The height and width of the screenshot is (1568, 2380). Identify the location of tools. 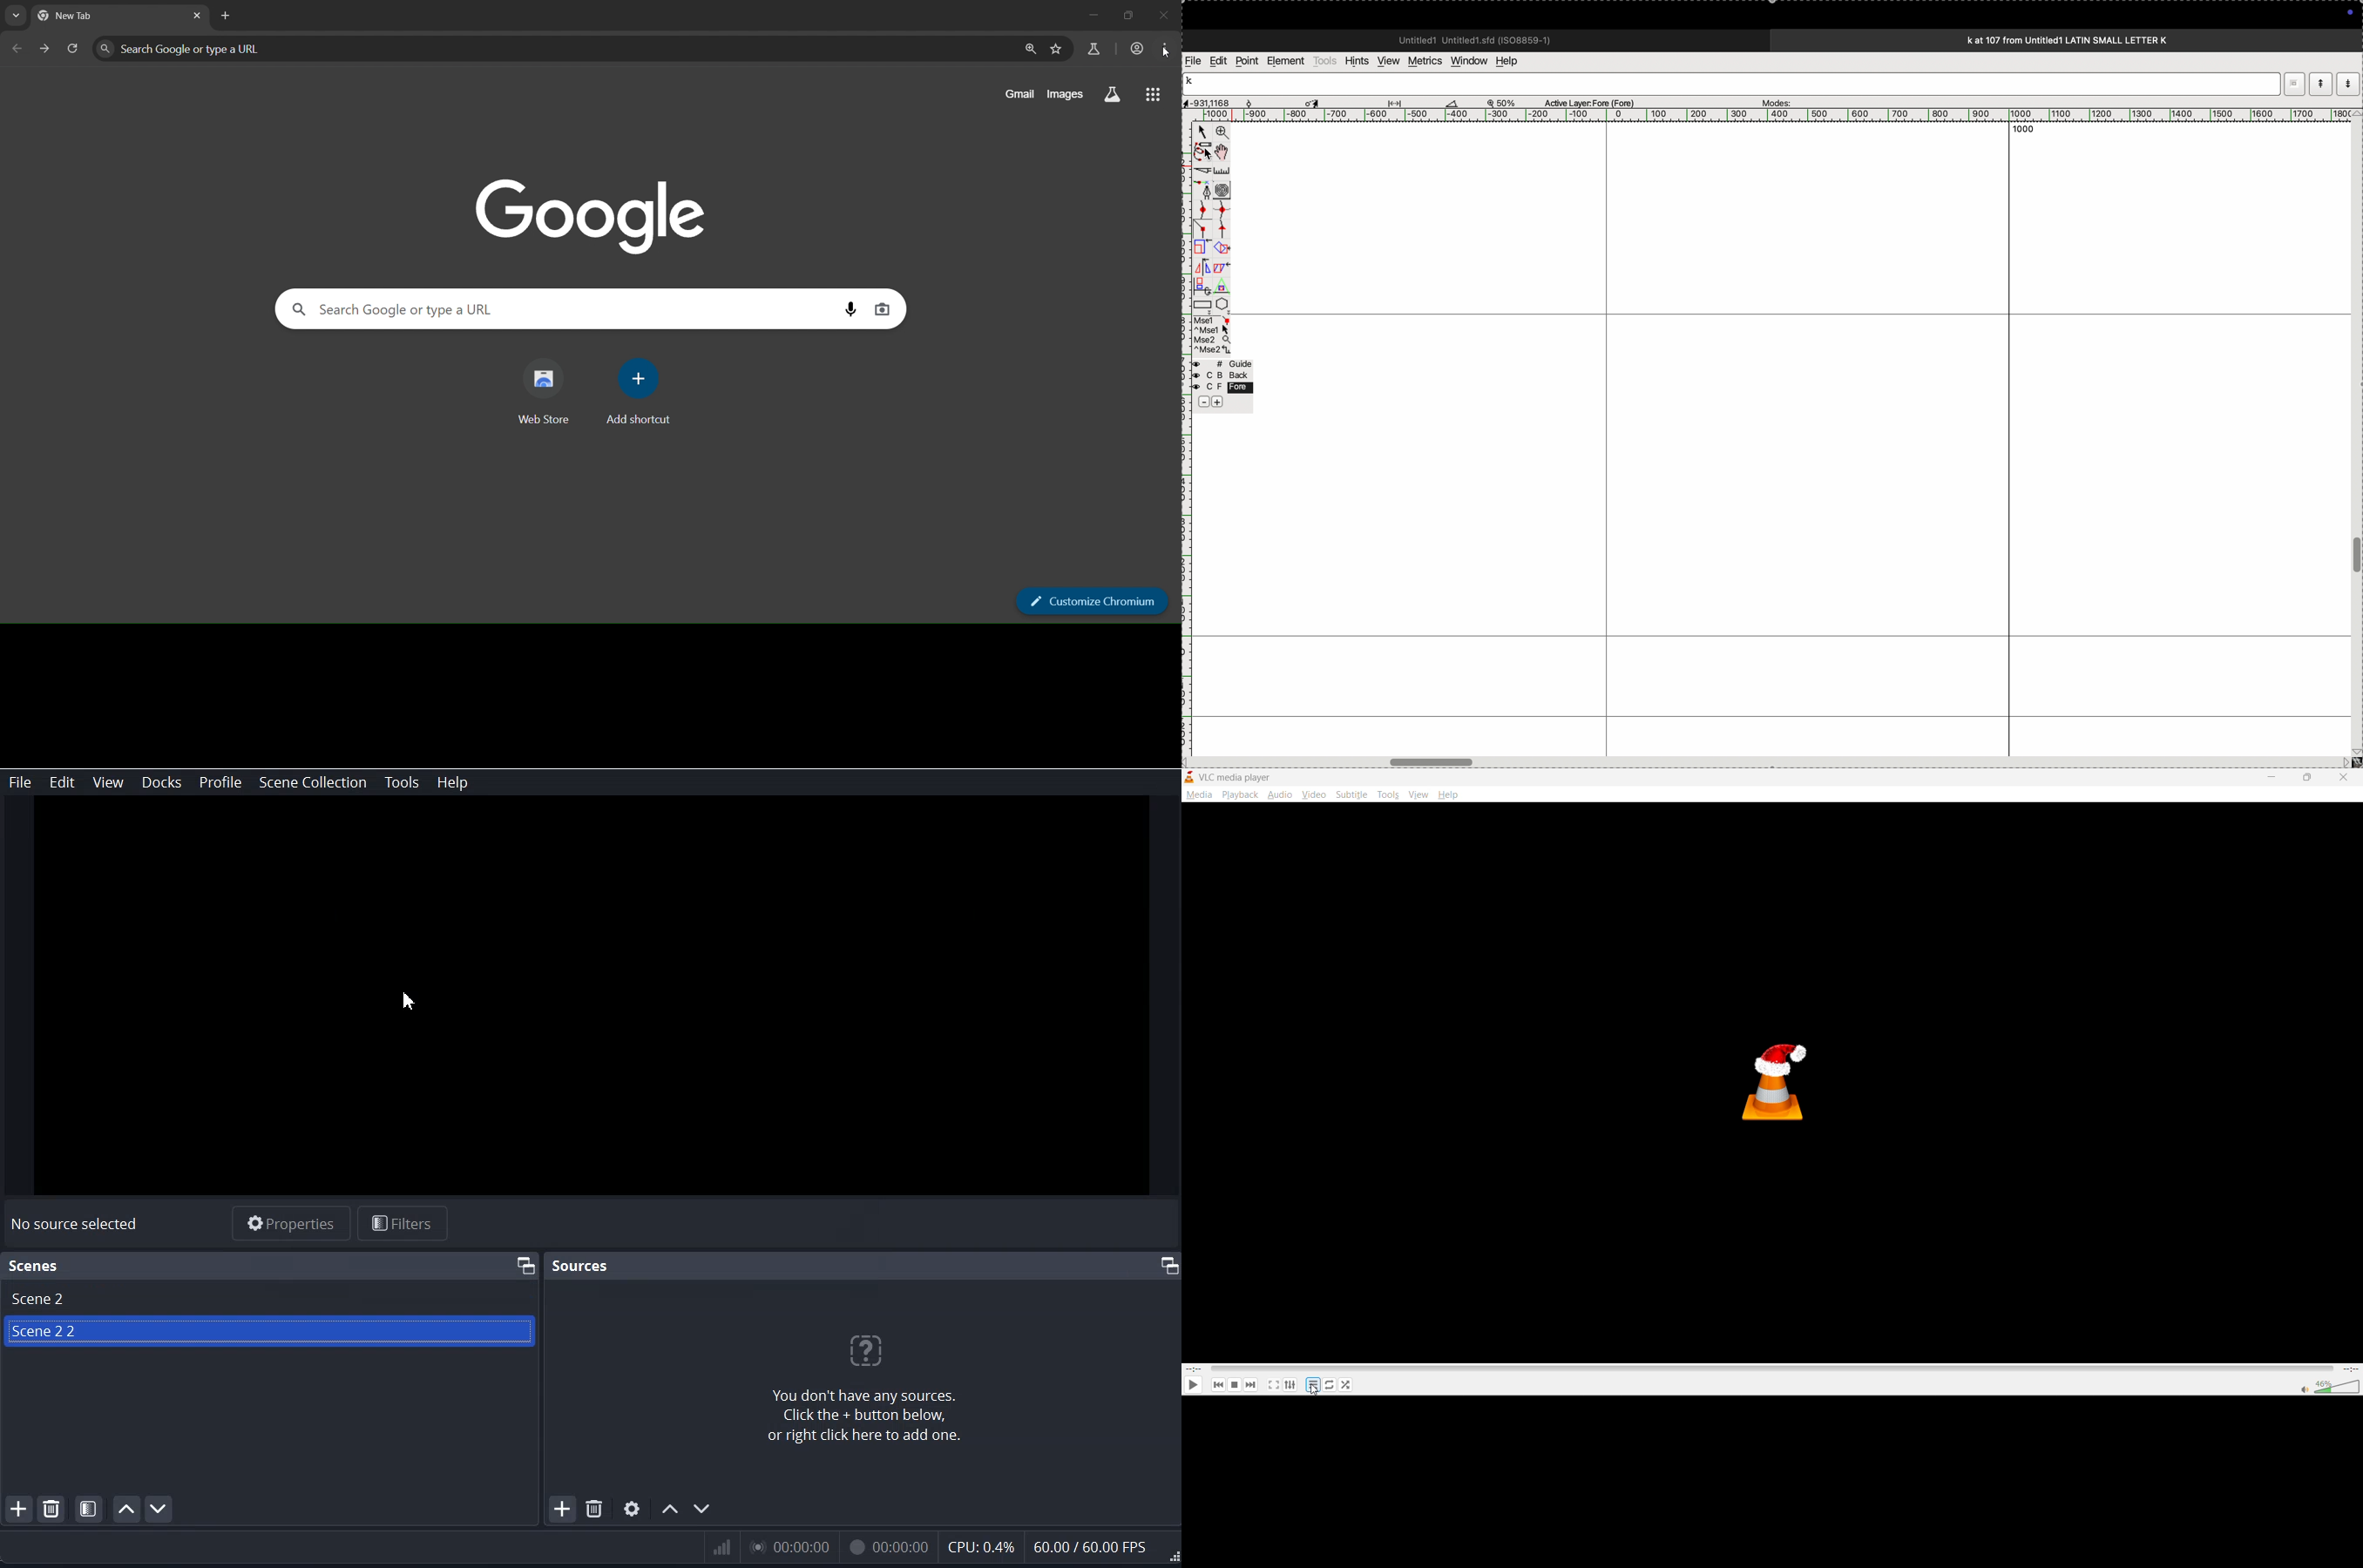
(1325, 60).